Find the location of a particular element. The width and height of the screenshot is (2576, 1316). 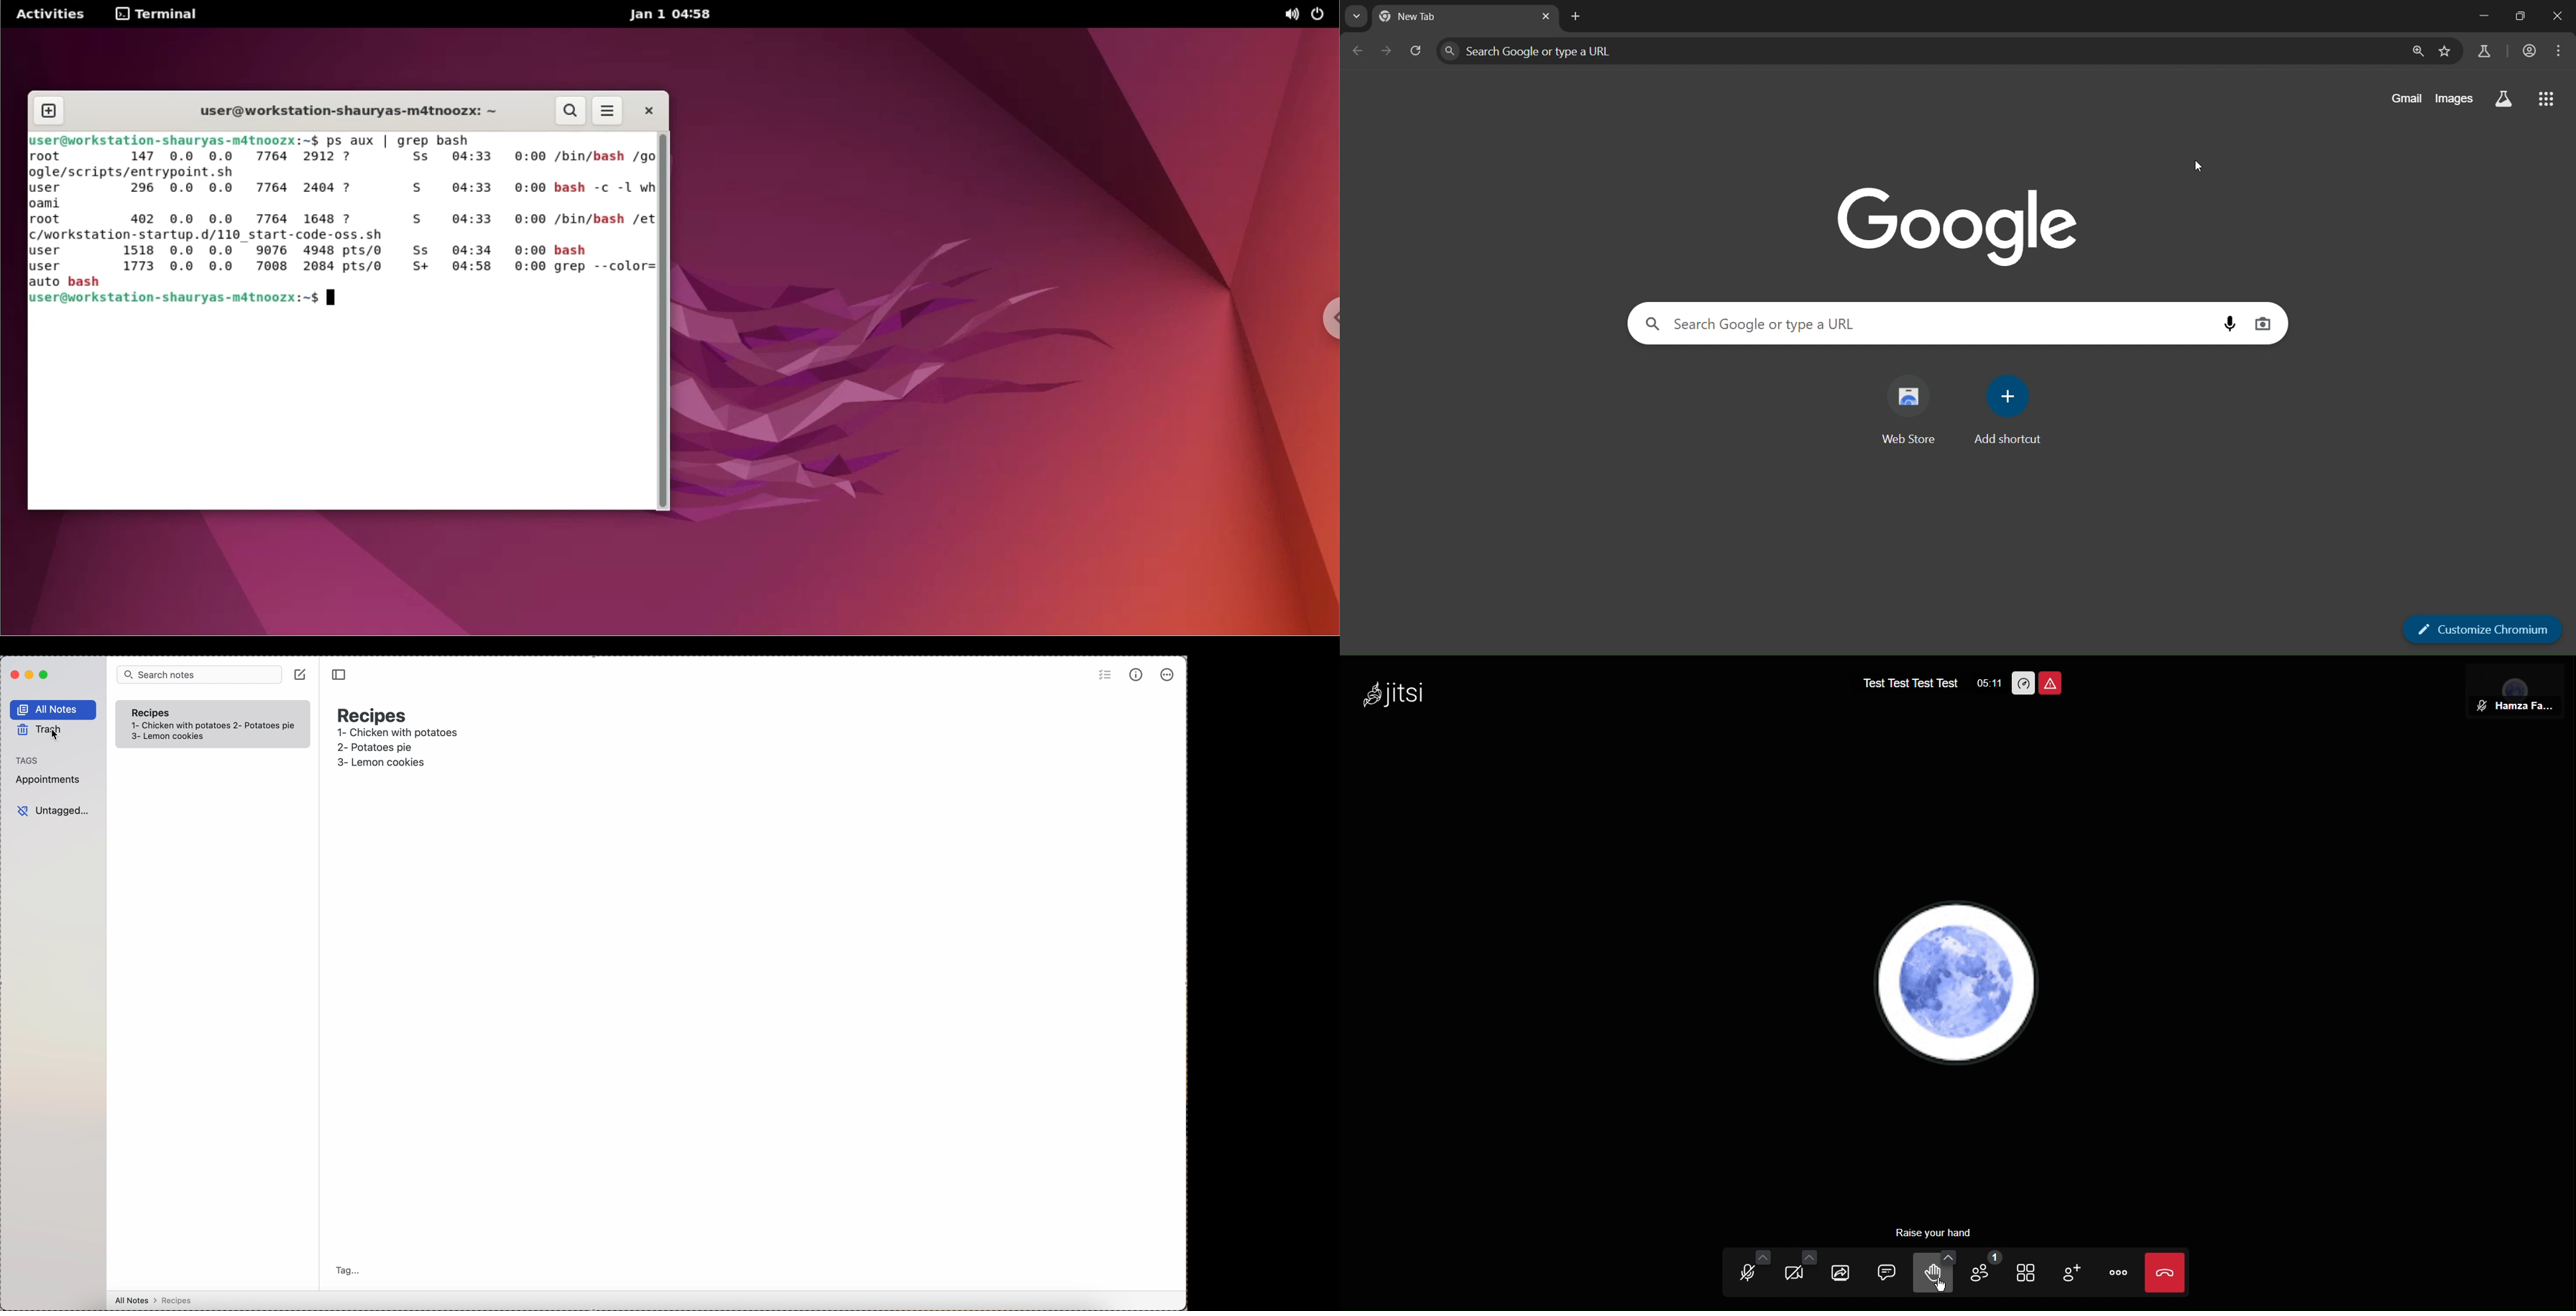

new tab is located at coordinates (1577, 17).